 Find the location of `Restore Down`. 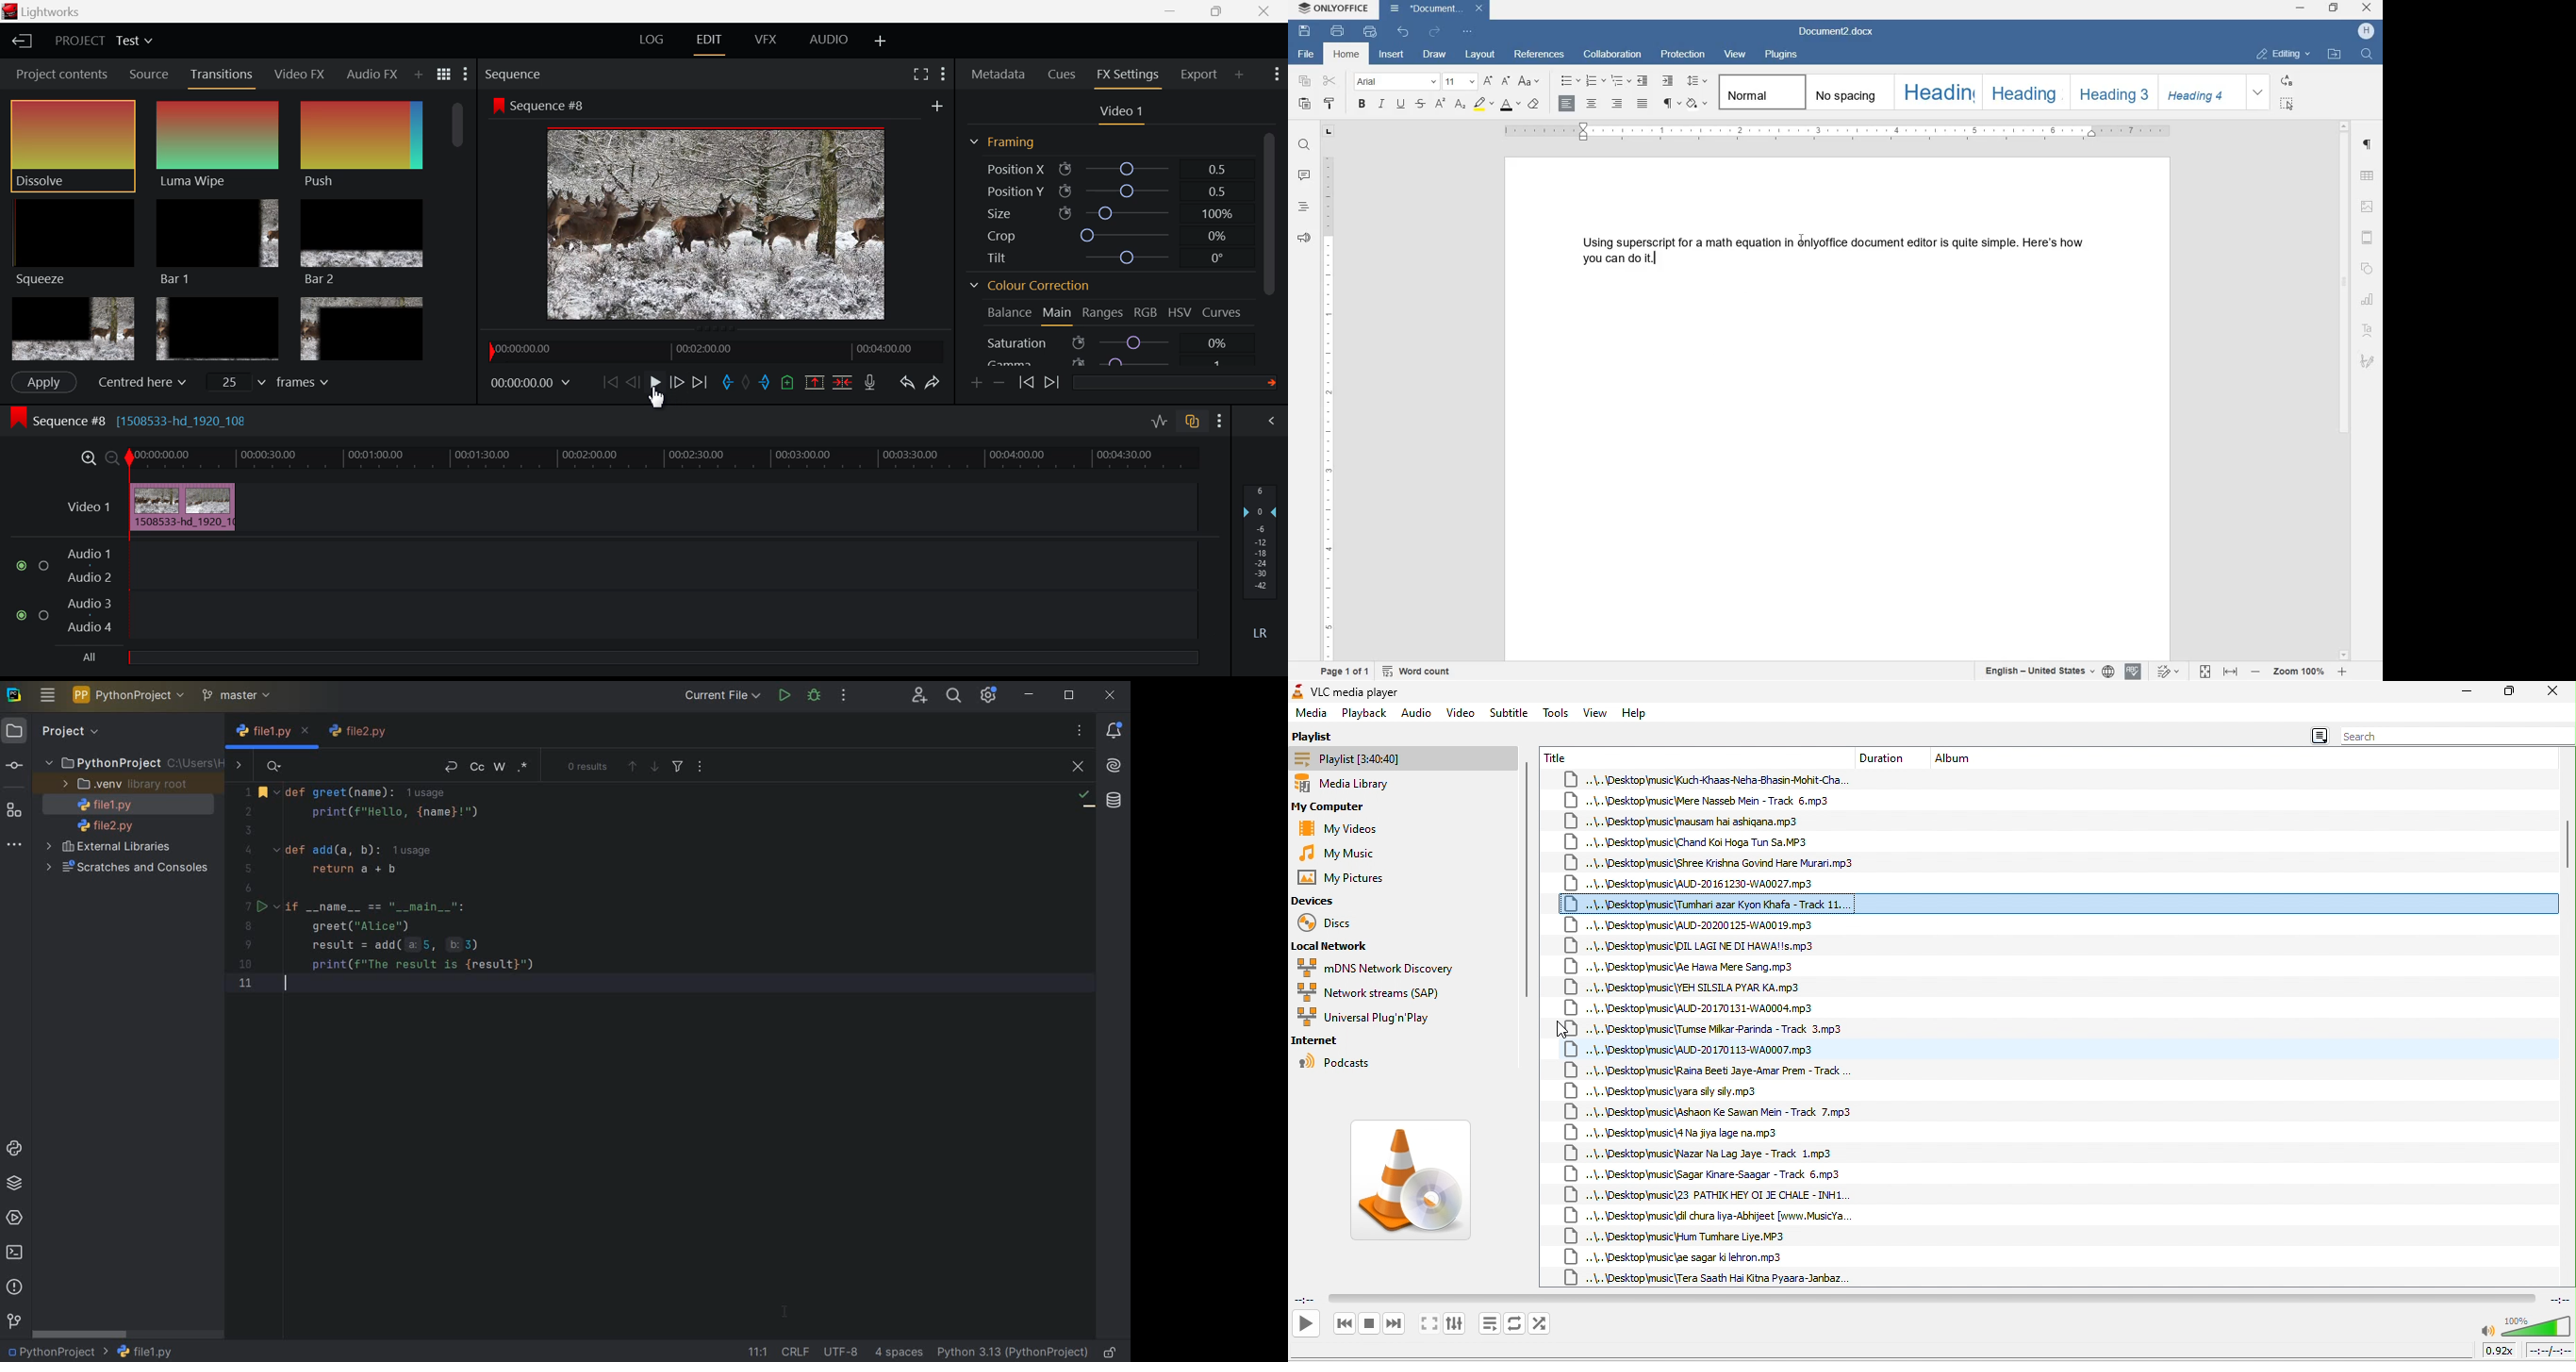

Restore Down is located at coordinates (1174, 11).